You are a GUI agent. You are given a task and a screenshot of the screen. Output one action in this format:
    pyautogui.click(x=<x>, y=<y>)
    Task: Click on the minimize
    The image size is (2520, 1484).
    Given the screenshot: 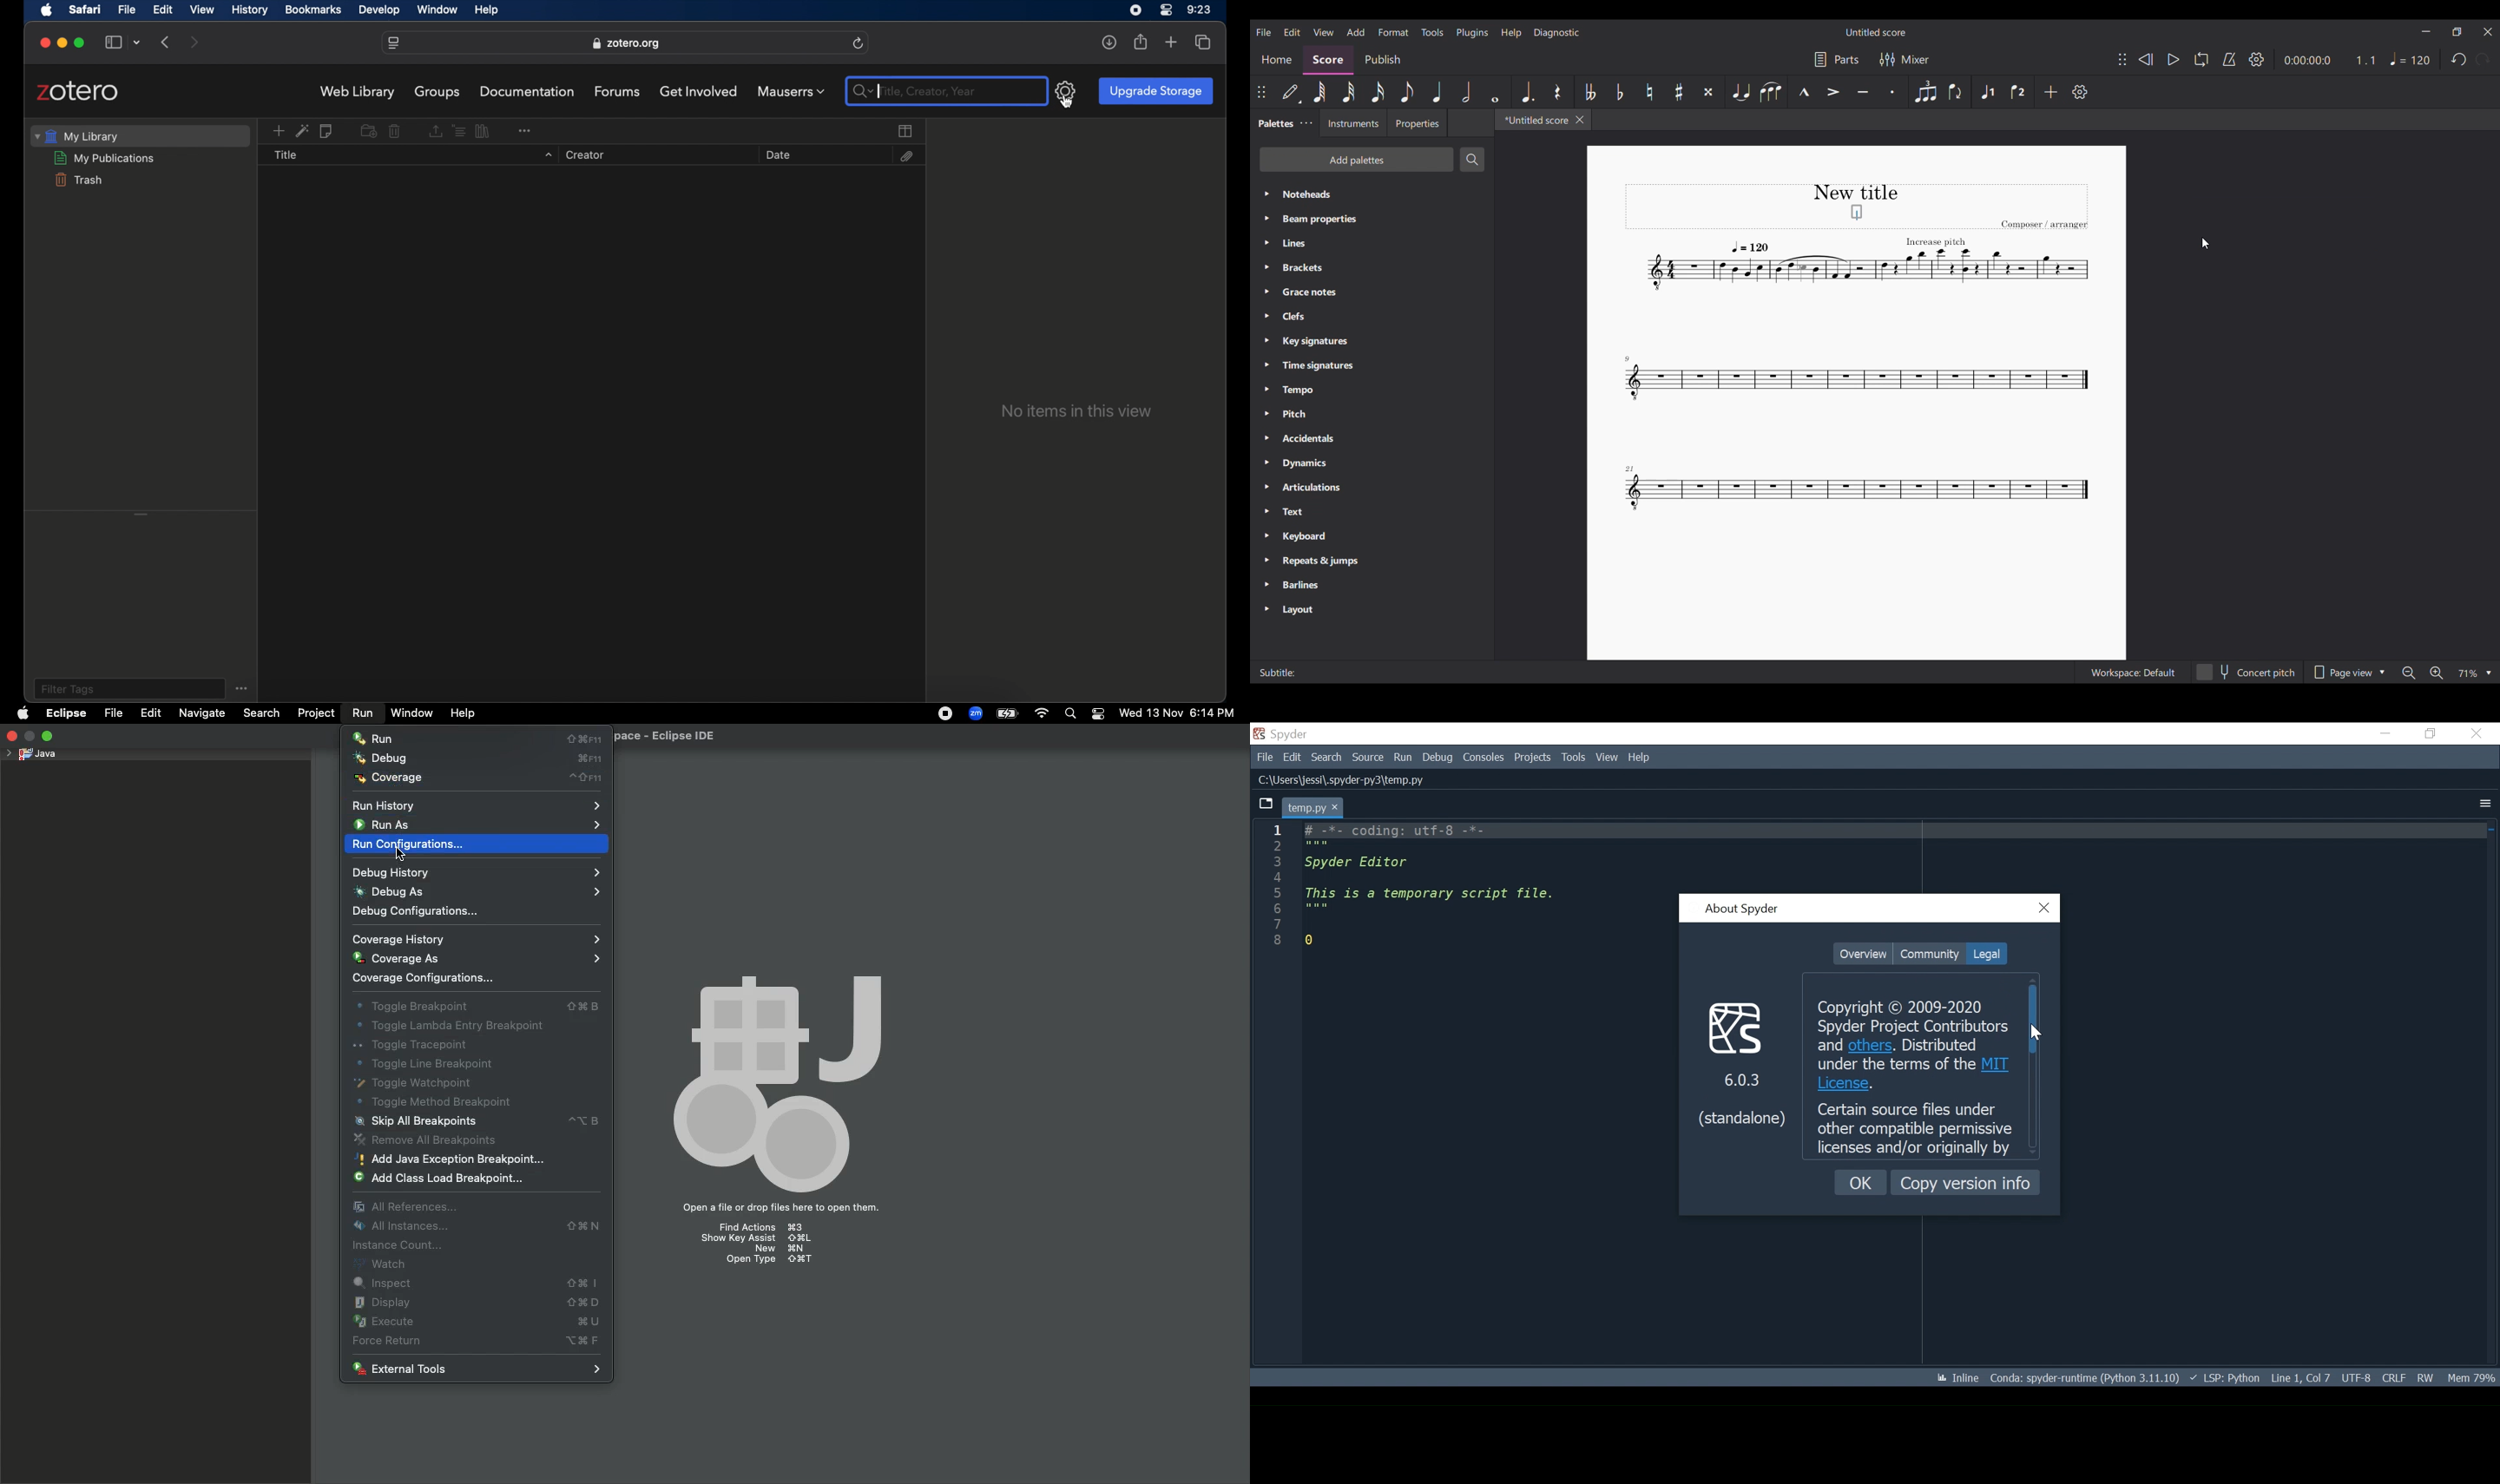 What is the action you would take?
    pyautogui.click(x=61, y=43)
    